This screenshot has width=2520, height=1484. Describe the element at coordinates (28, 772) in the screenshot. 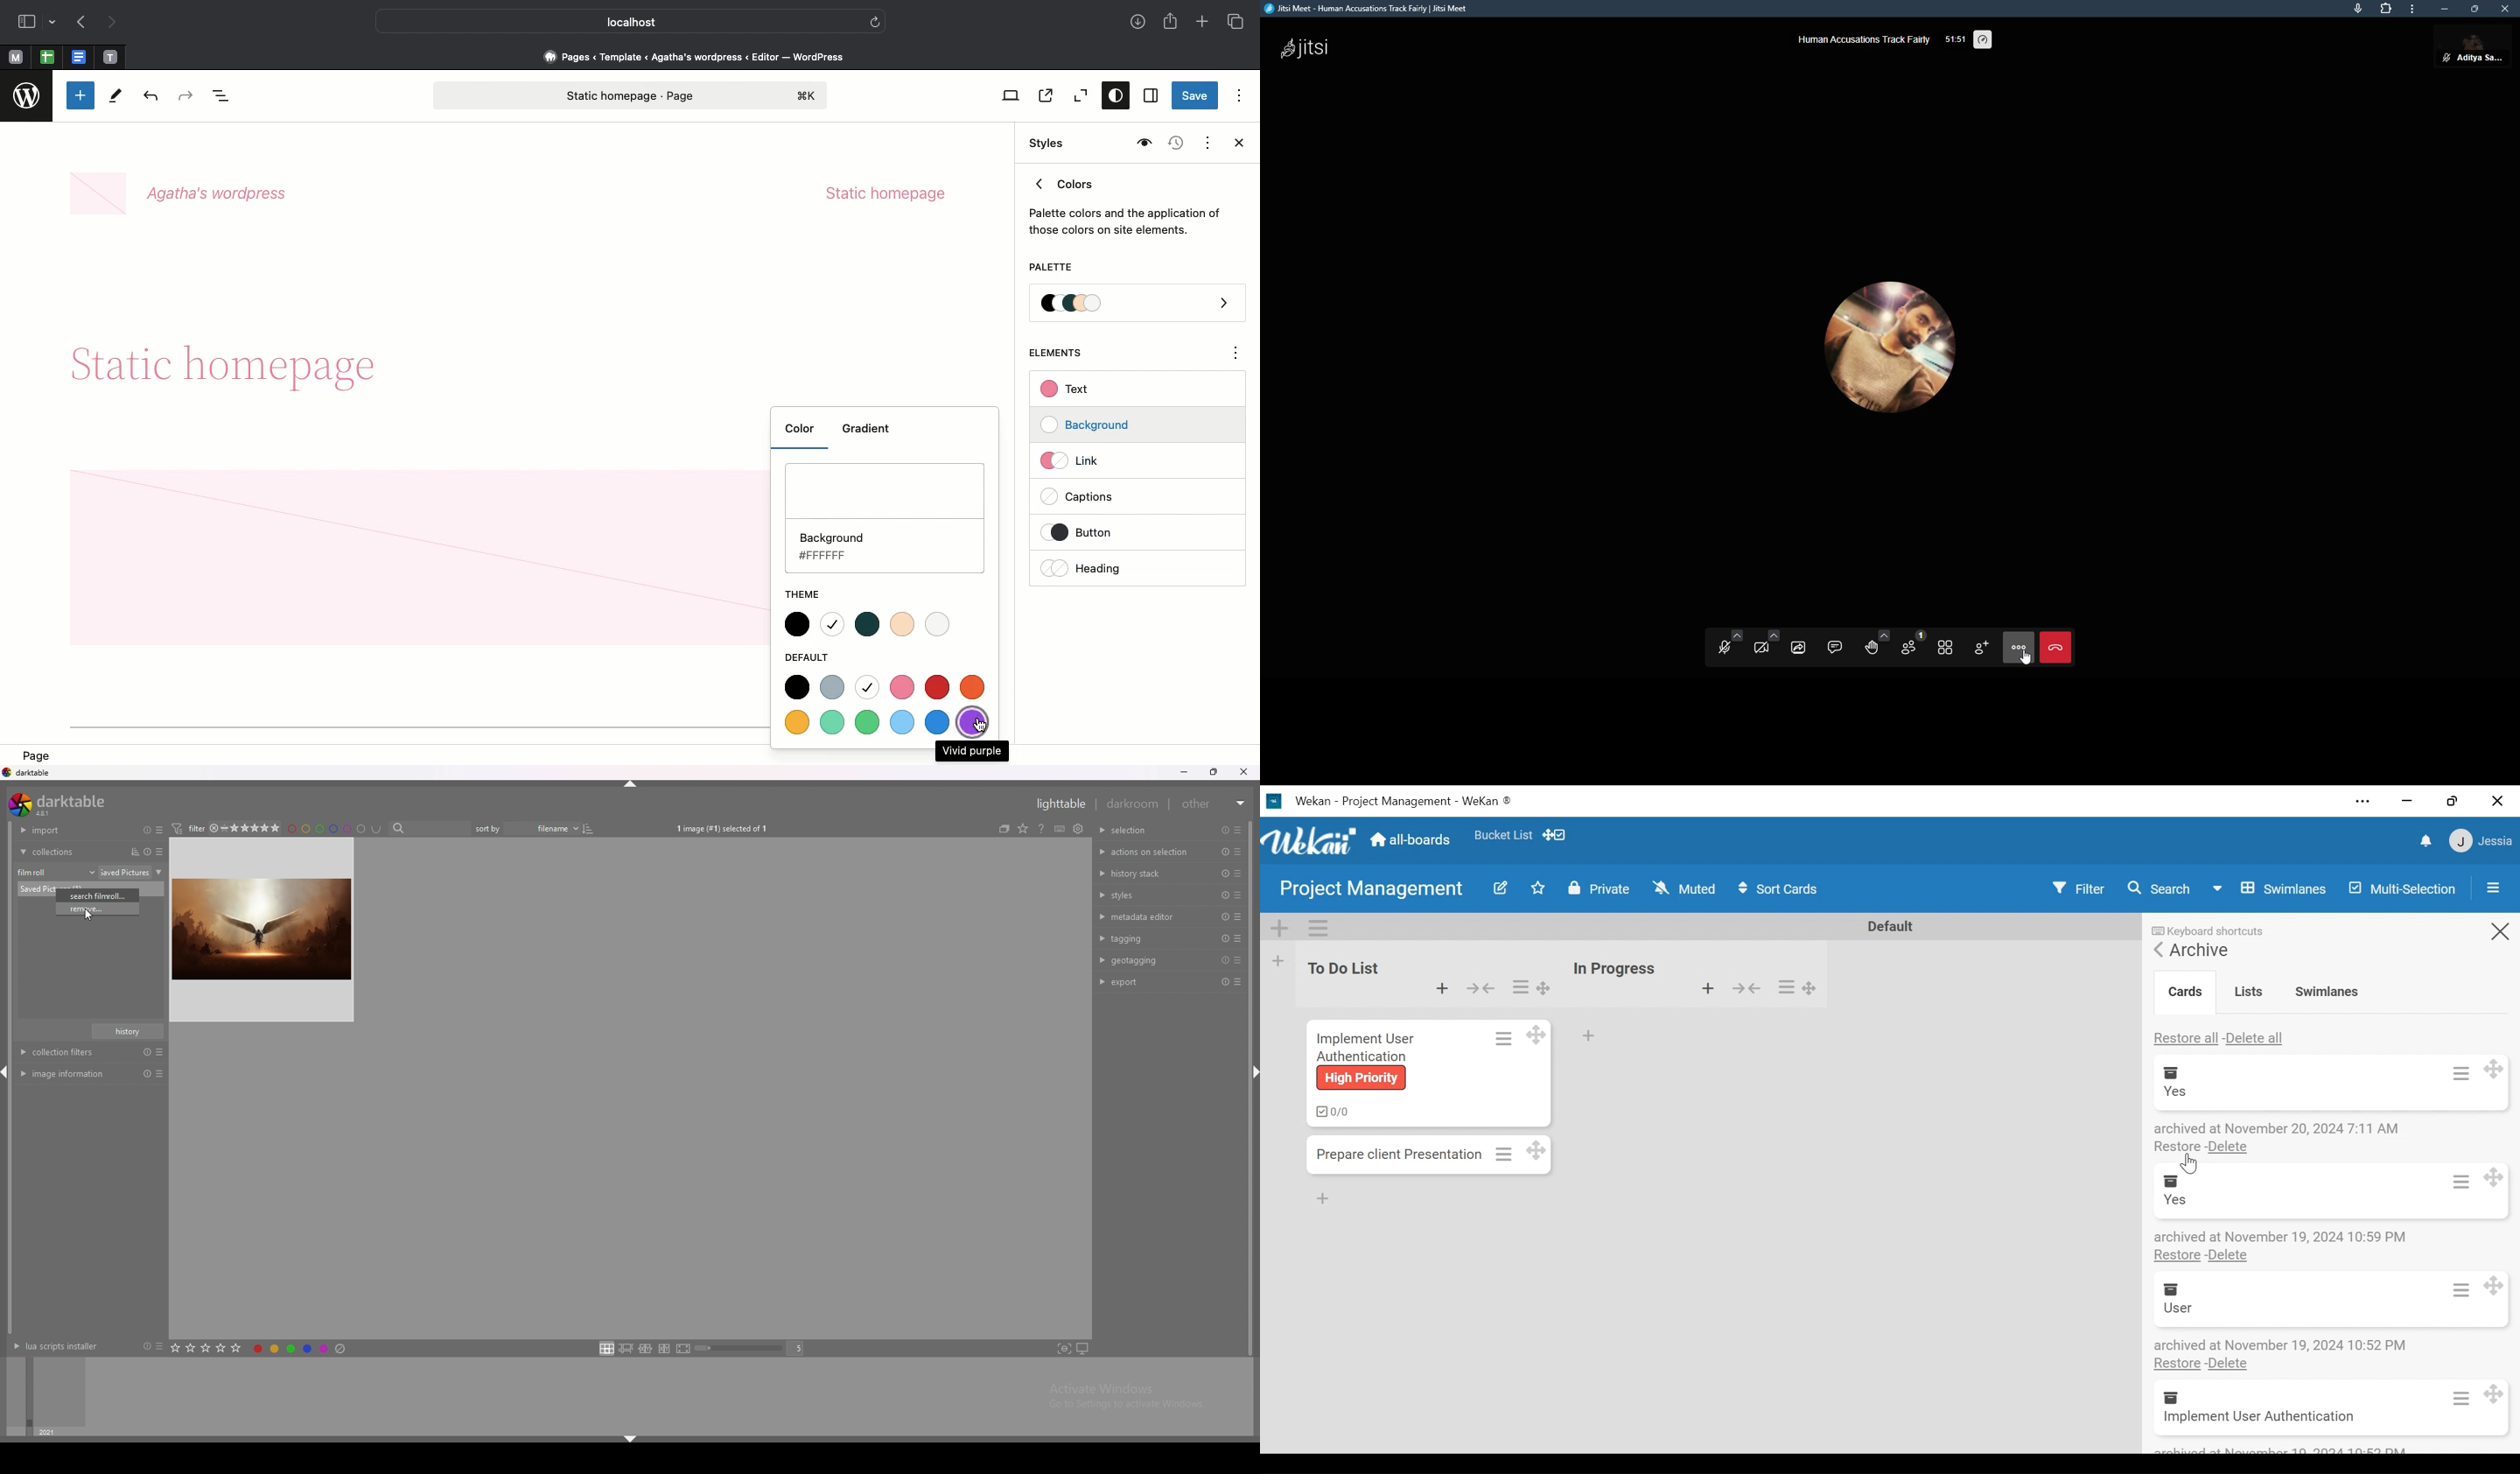

I see `darktable` at that location.